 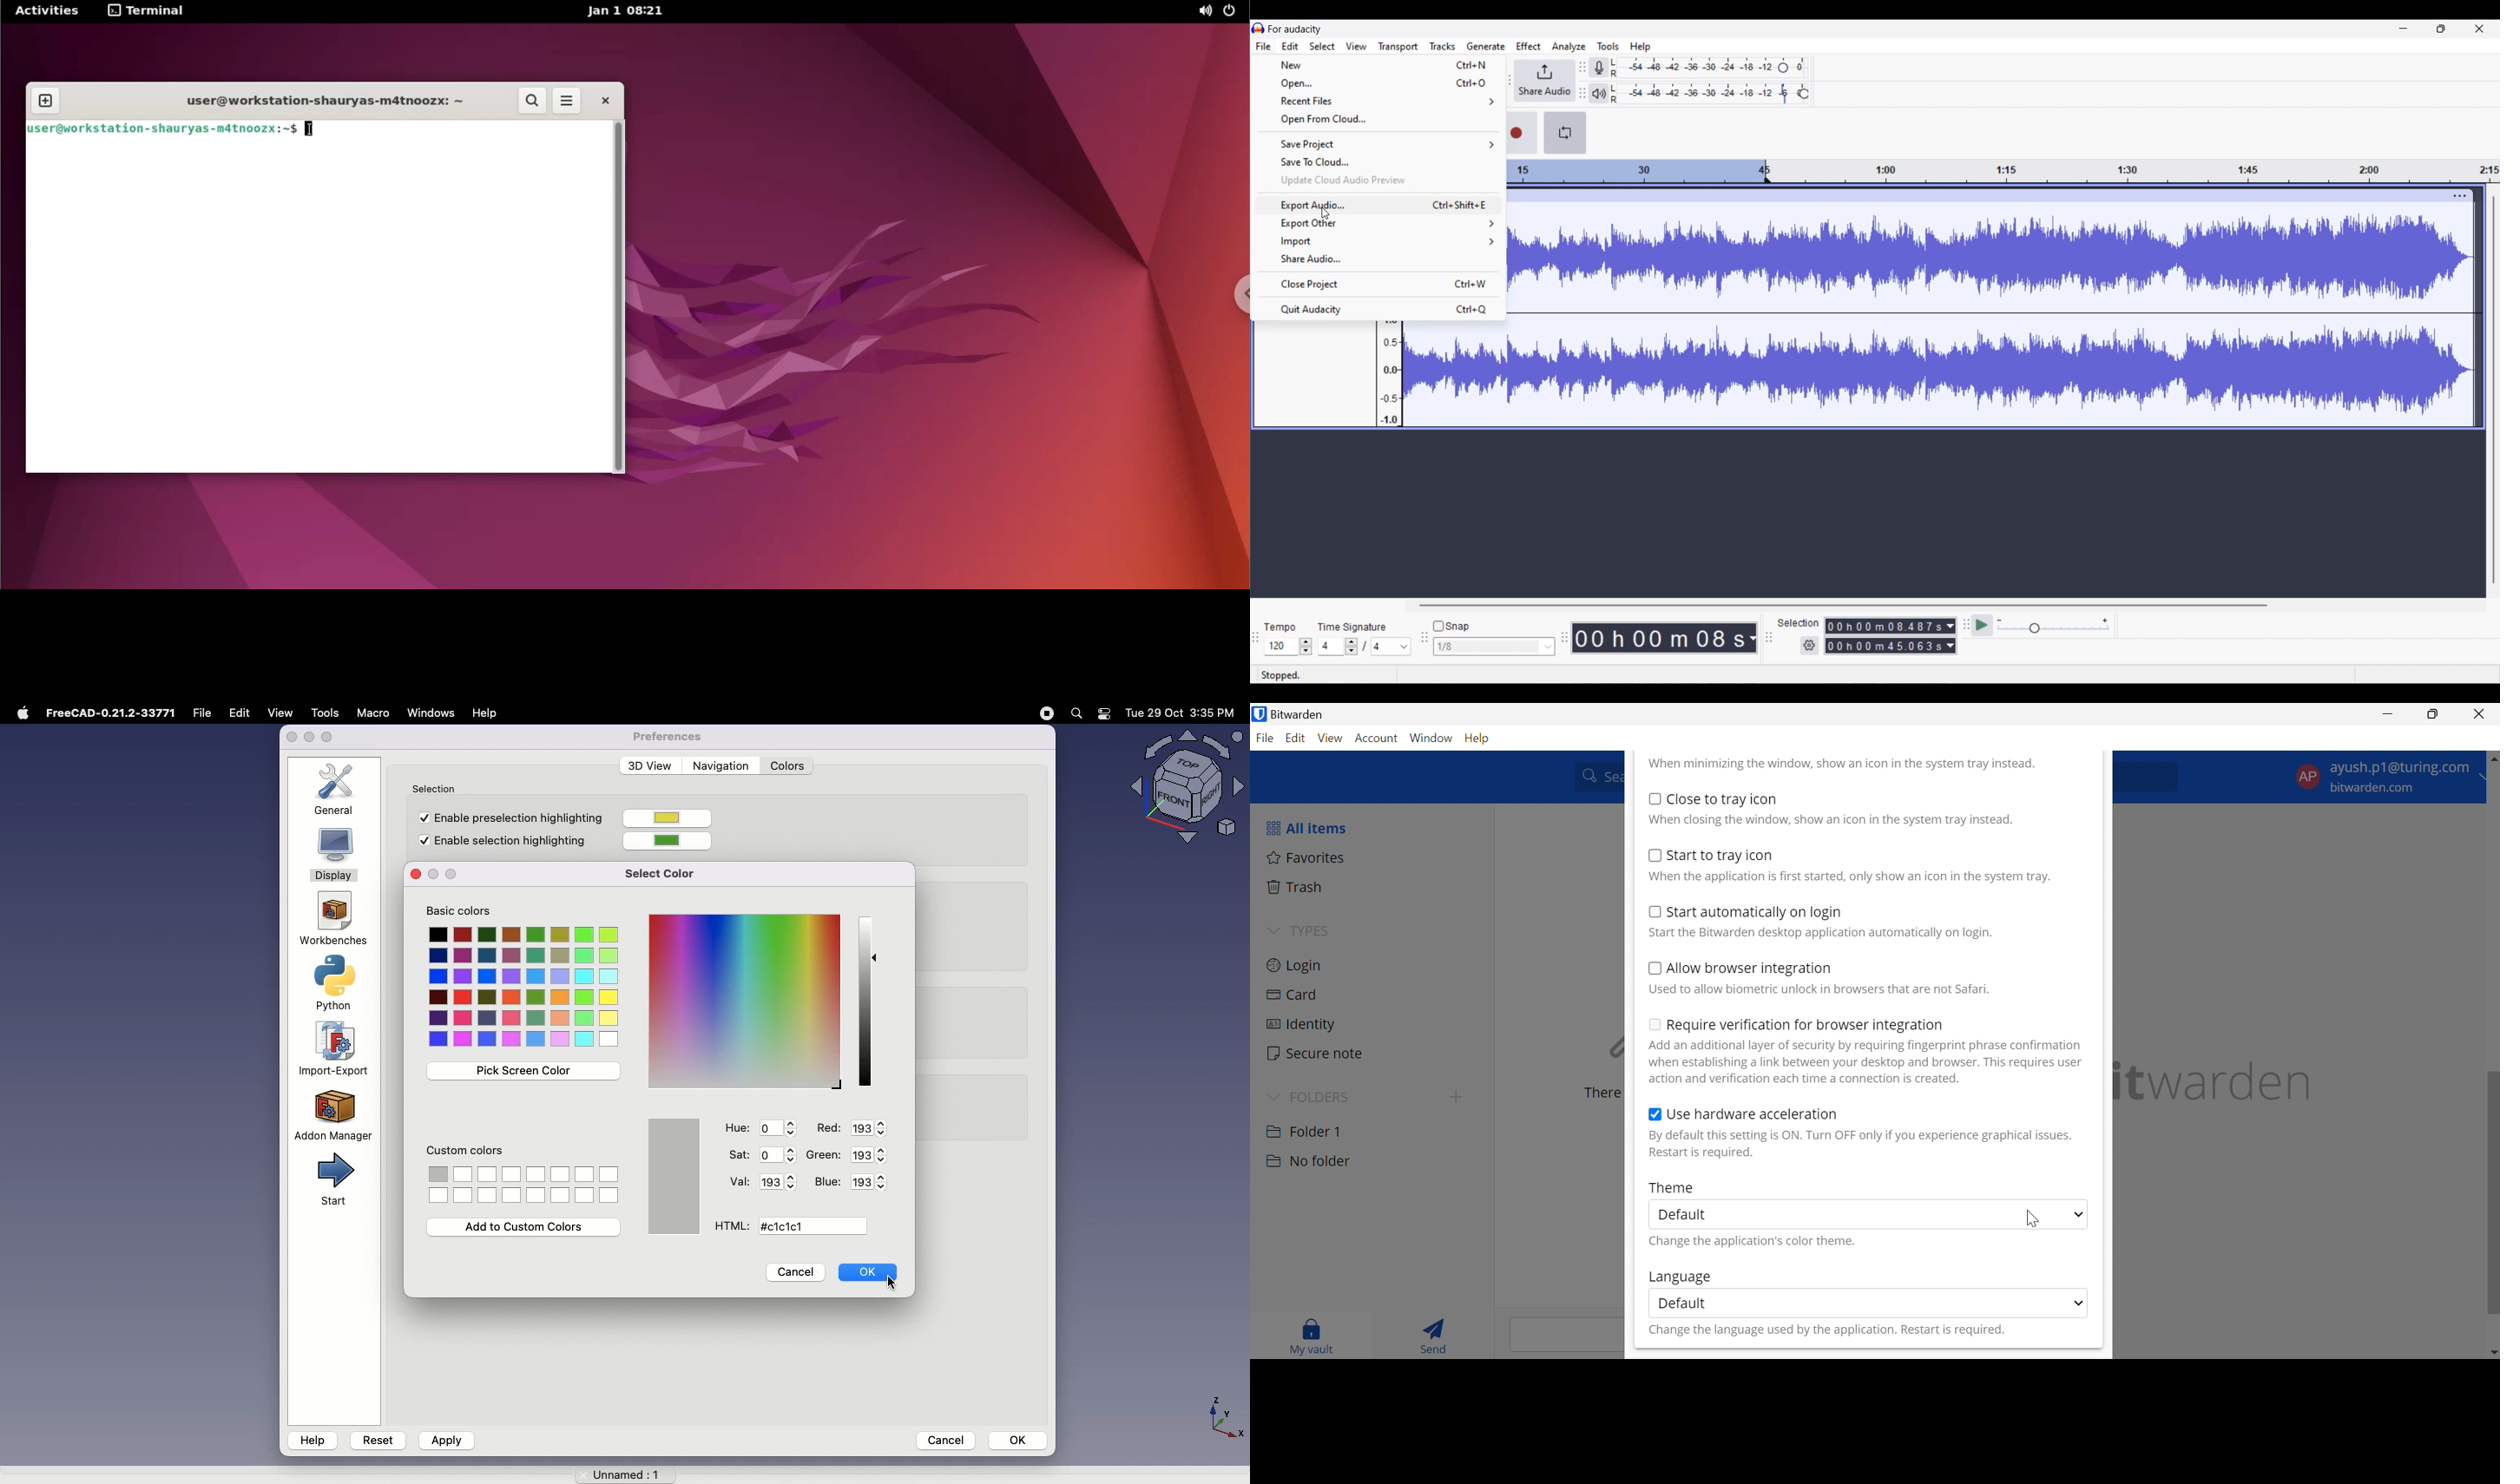 I want to click on File, so click(x=1267, y=739).